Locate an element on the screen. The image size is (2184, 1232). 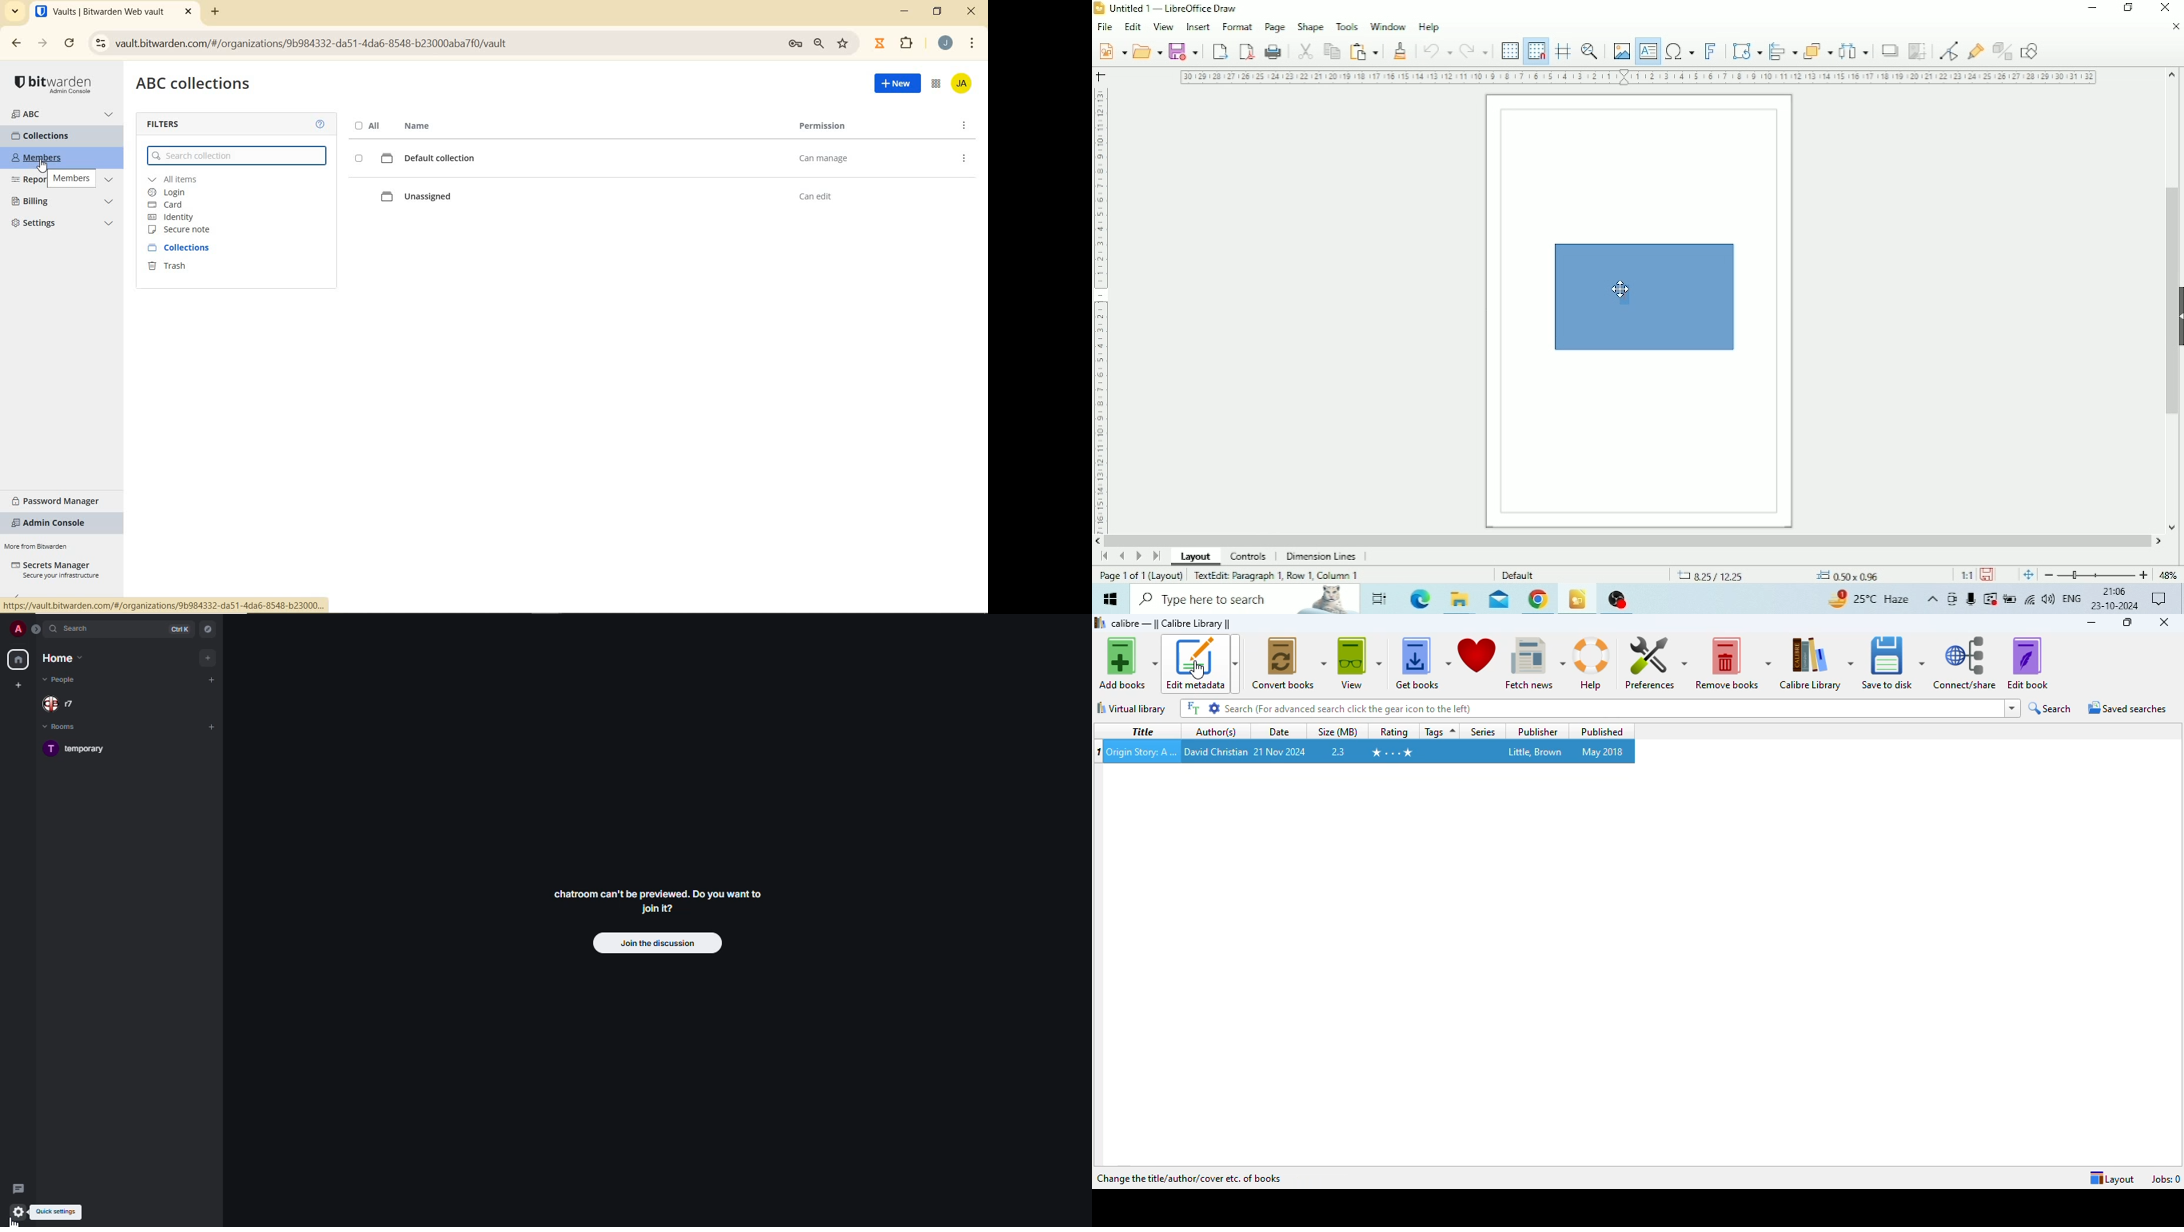
profile is located at coordinates (18, 629).